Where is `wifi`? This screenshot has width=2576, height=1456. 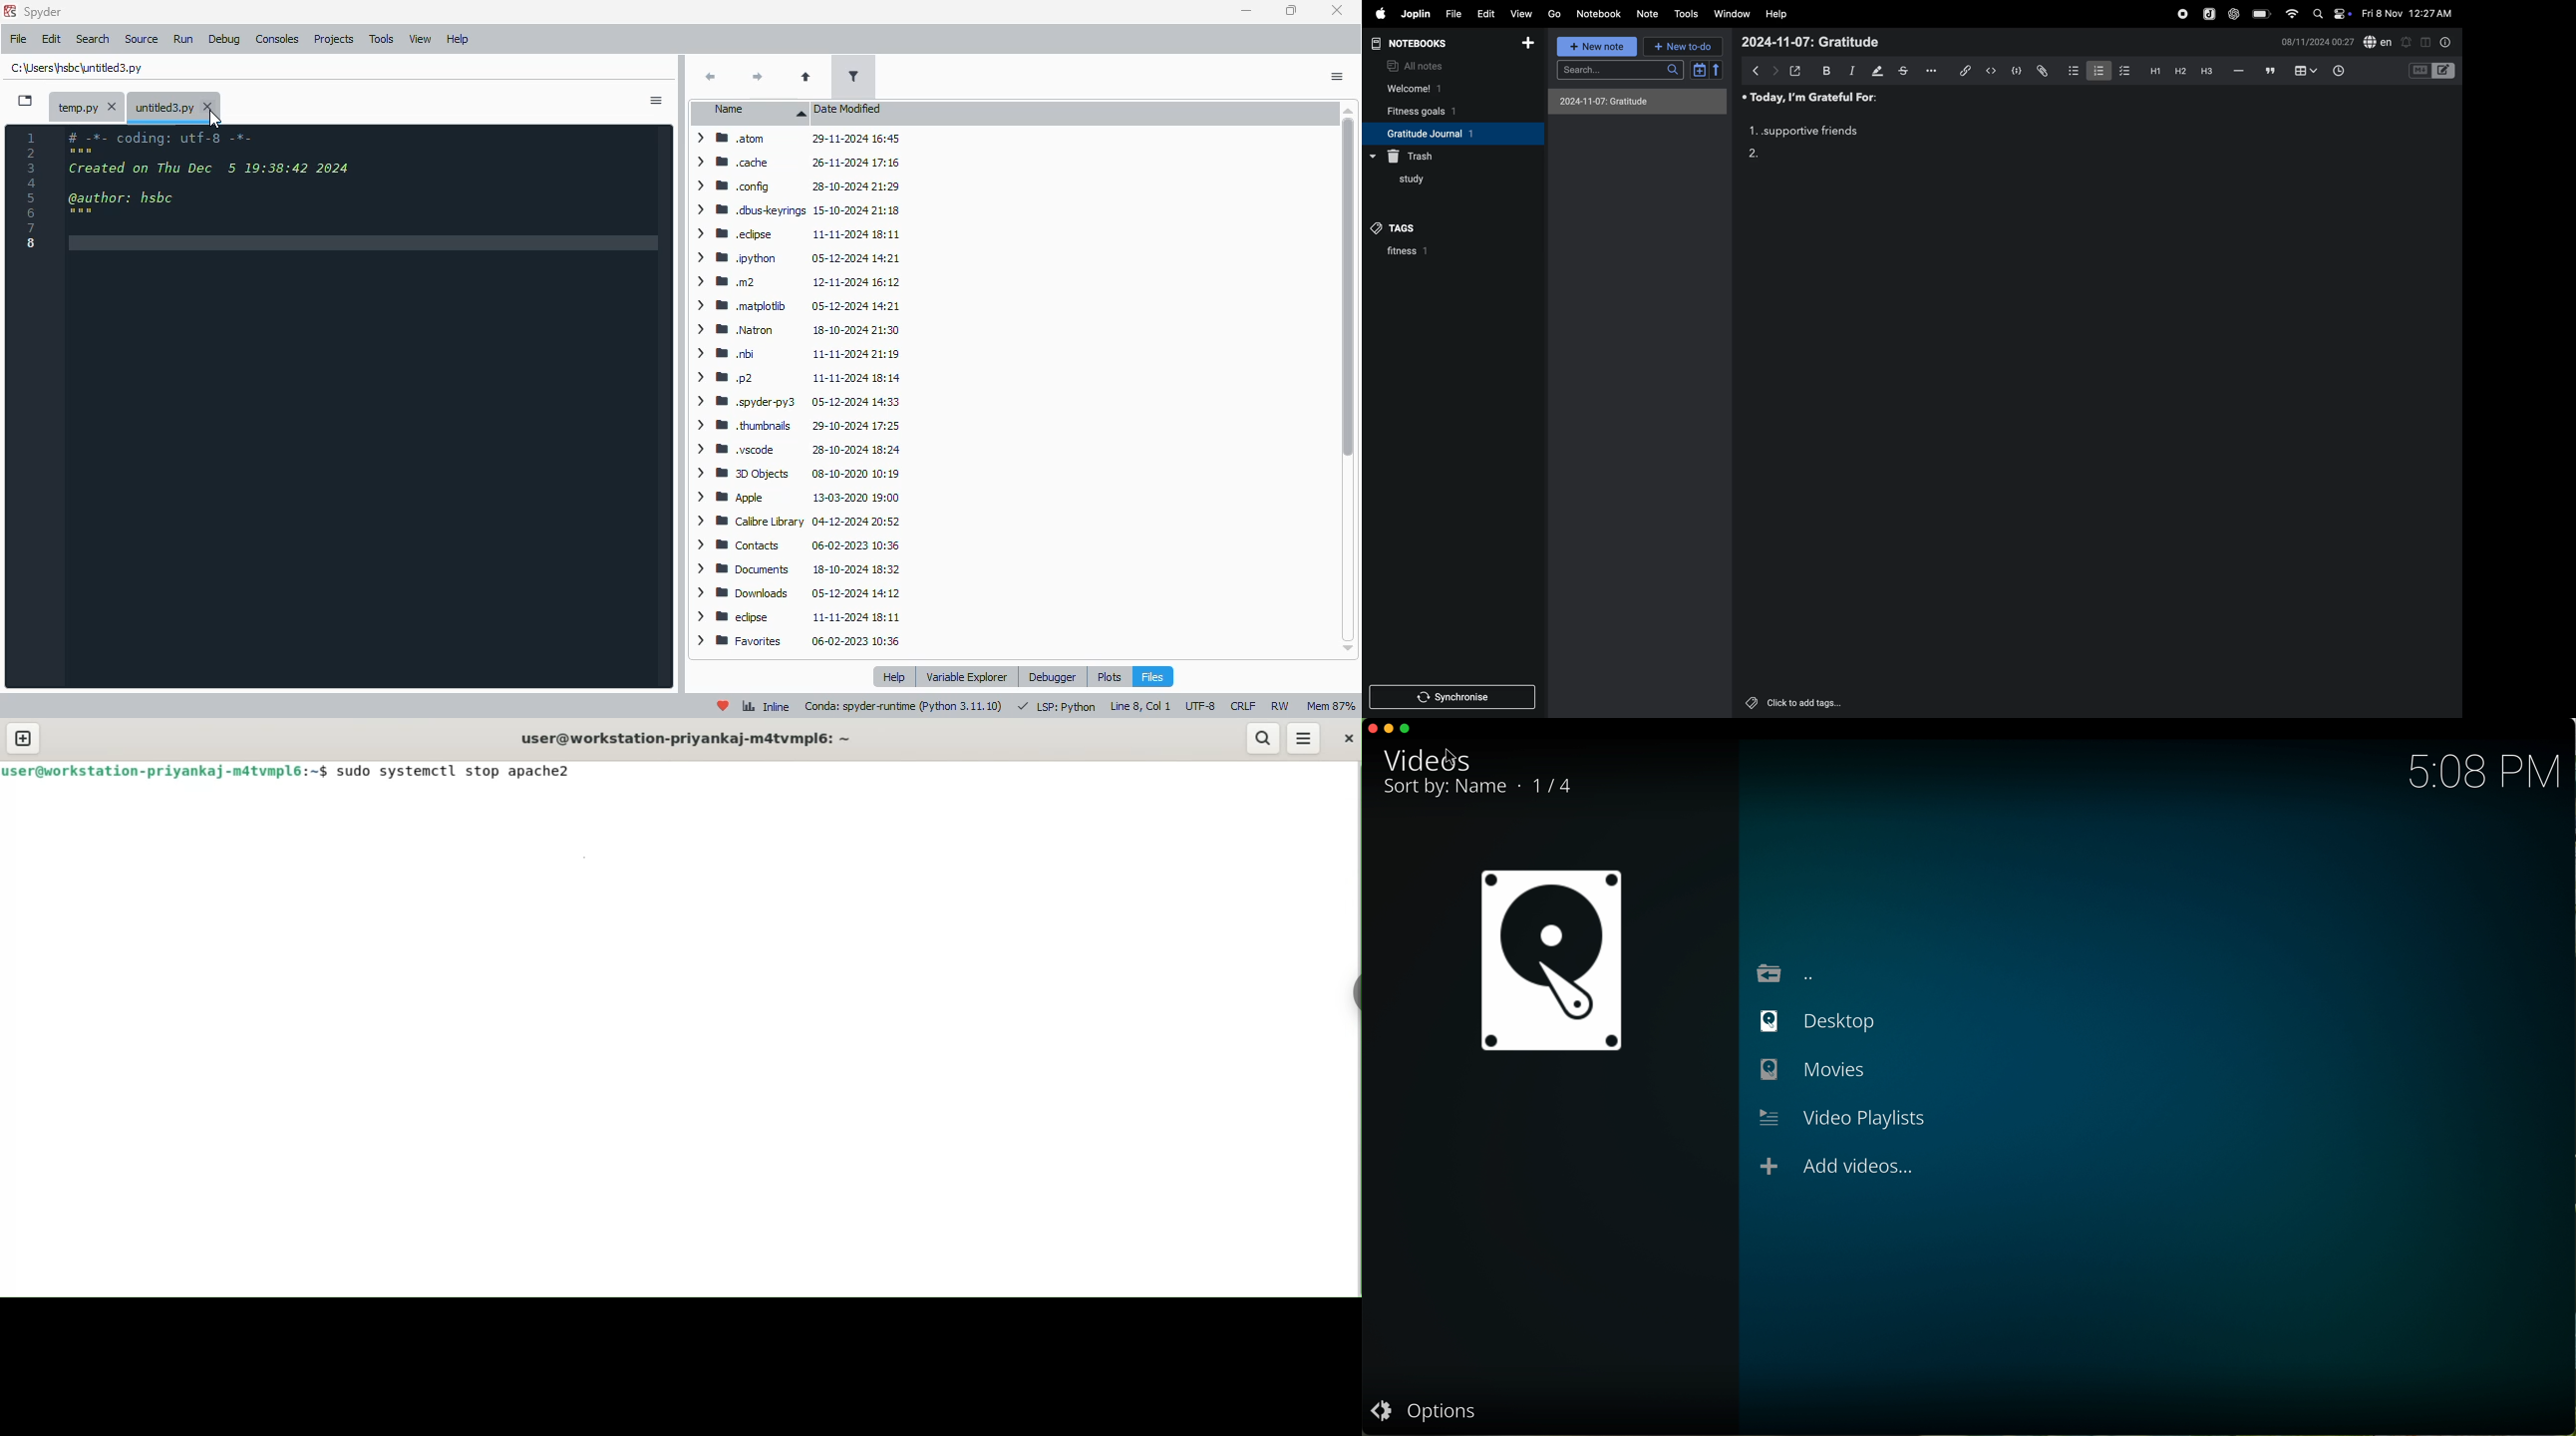 wifi is located at coordinates (2291, 14).